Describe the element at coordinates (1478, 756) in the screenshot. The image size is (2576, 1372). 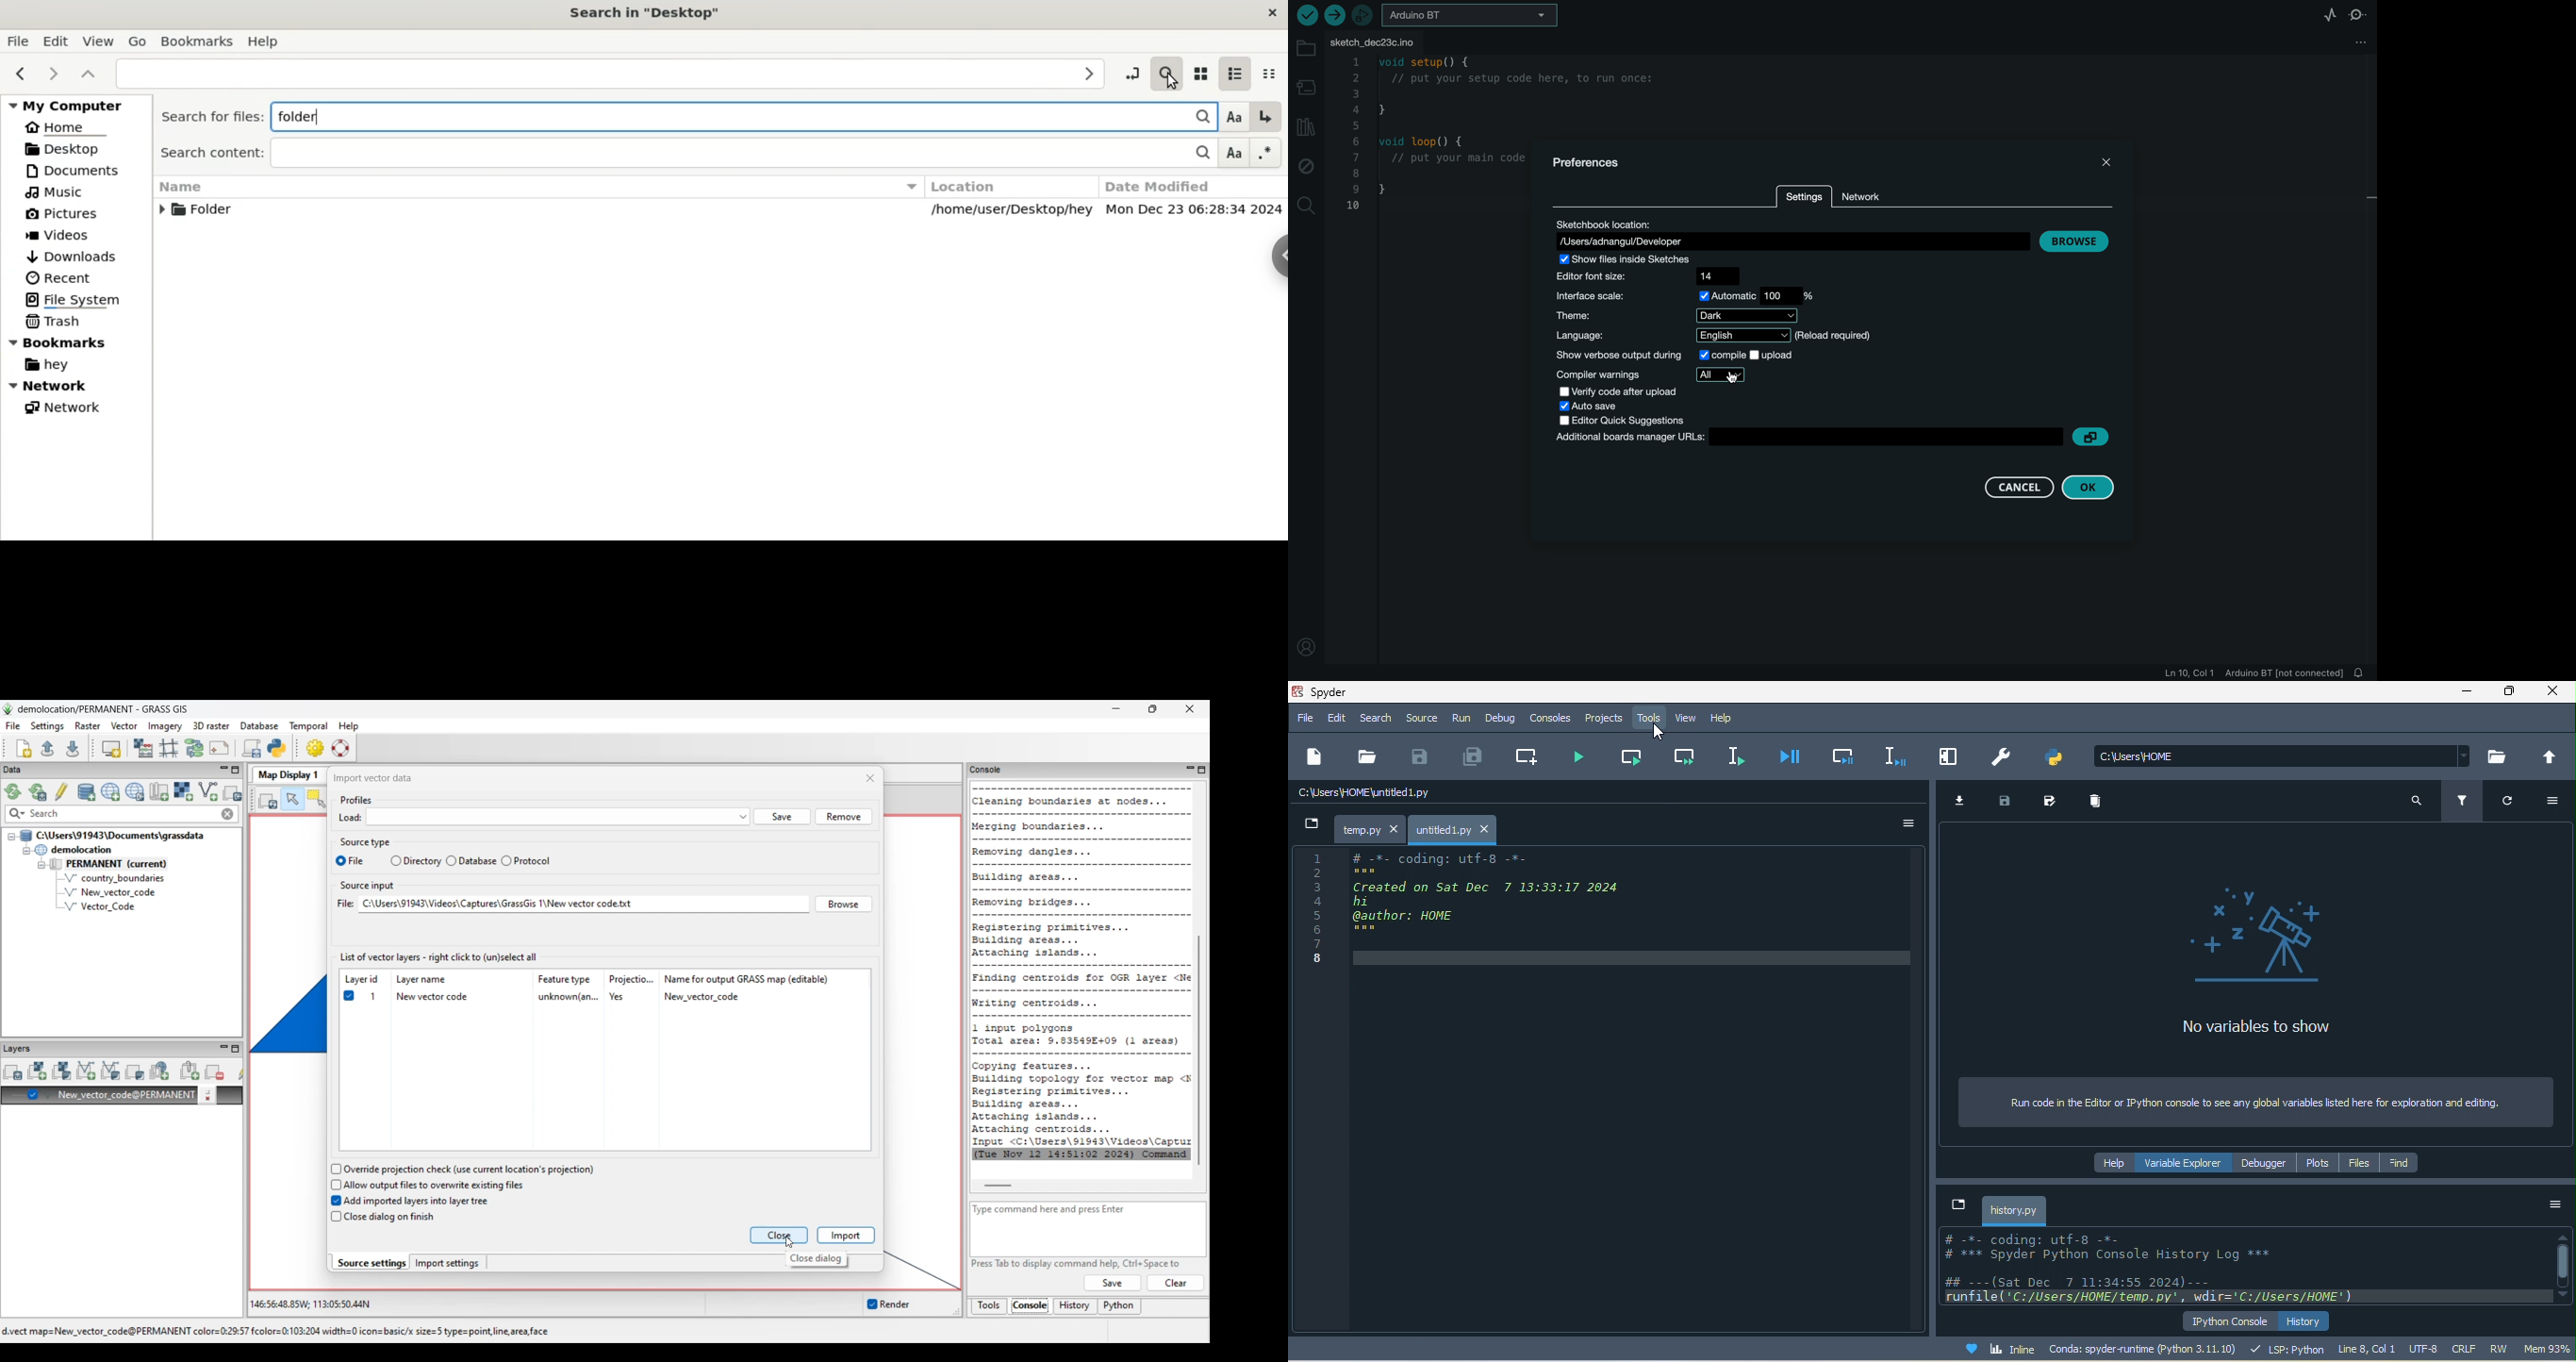
I see `save all` at that location.